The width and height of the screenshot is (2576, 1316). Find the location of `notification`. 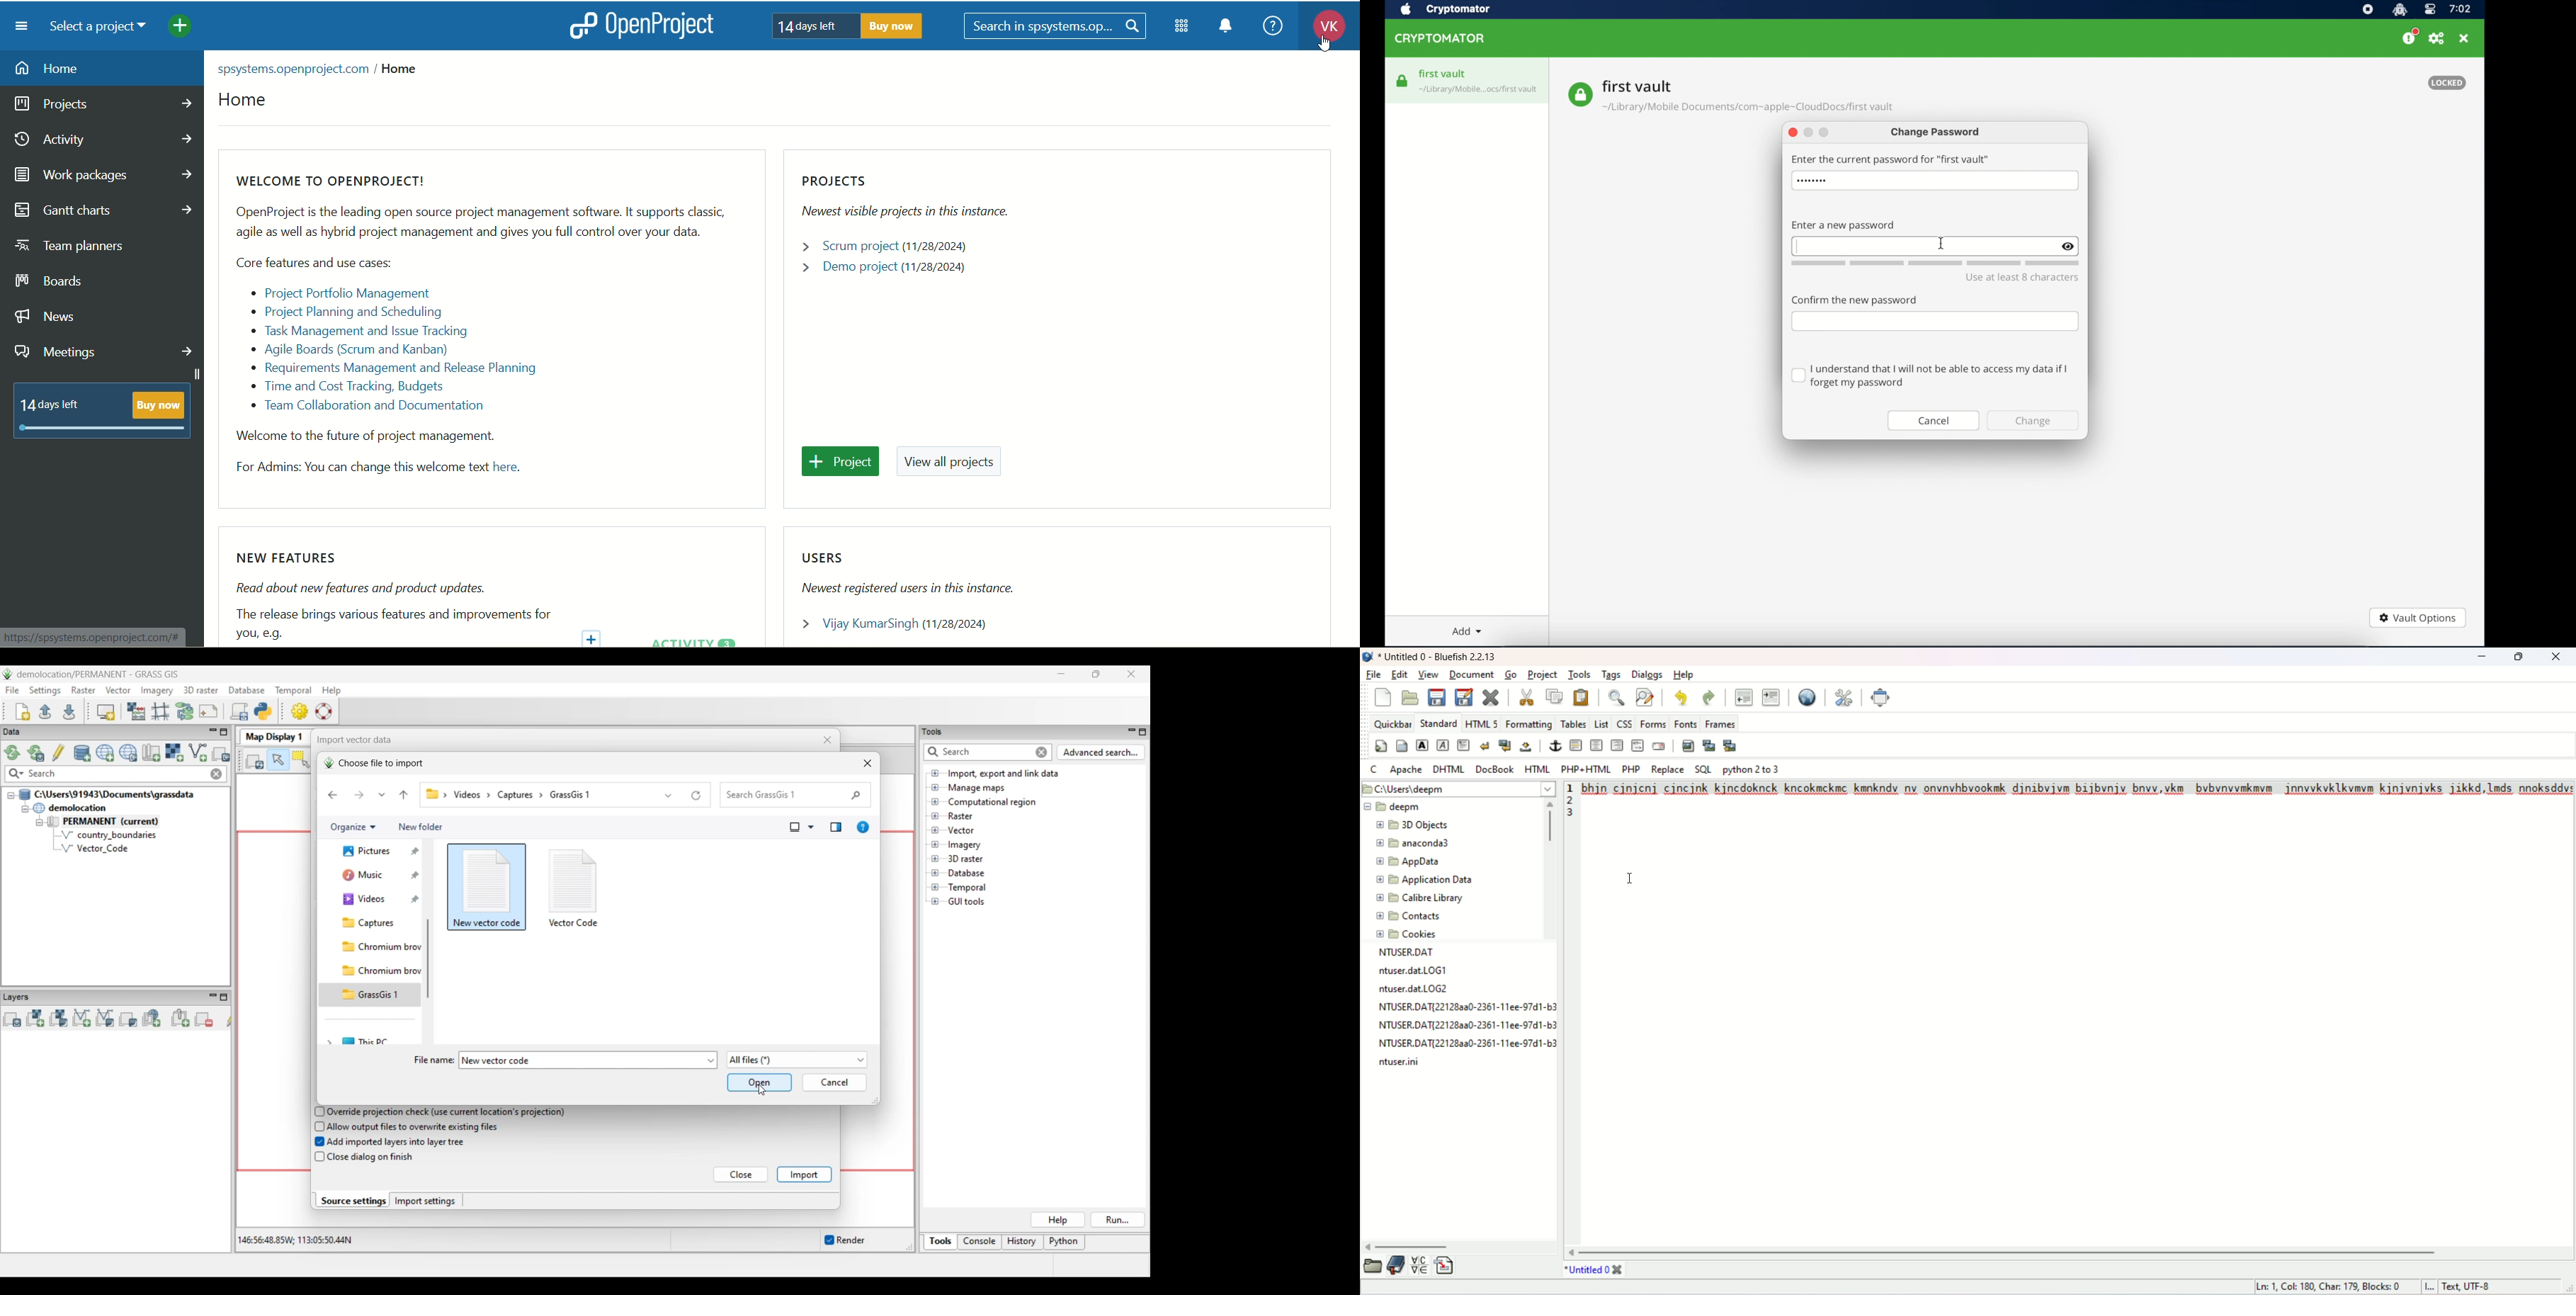

notification is located at coordinates (1231, 28).